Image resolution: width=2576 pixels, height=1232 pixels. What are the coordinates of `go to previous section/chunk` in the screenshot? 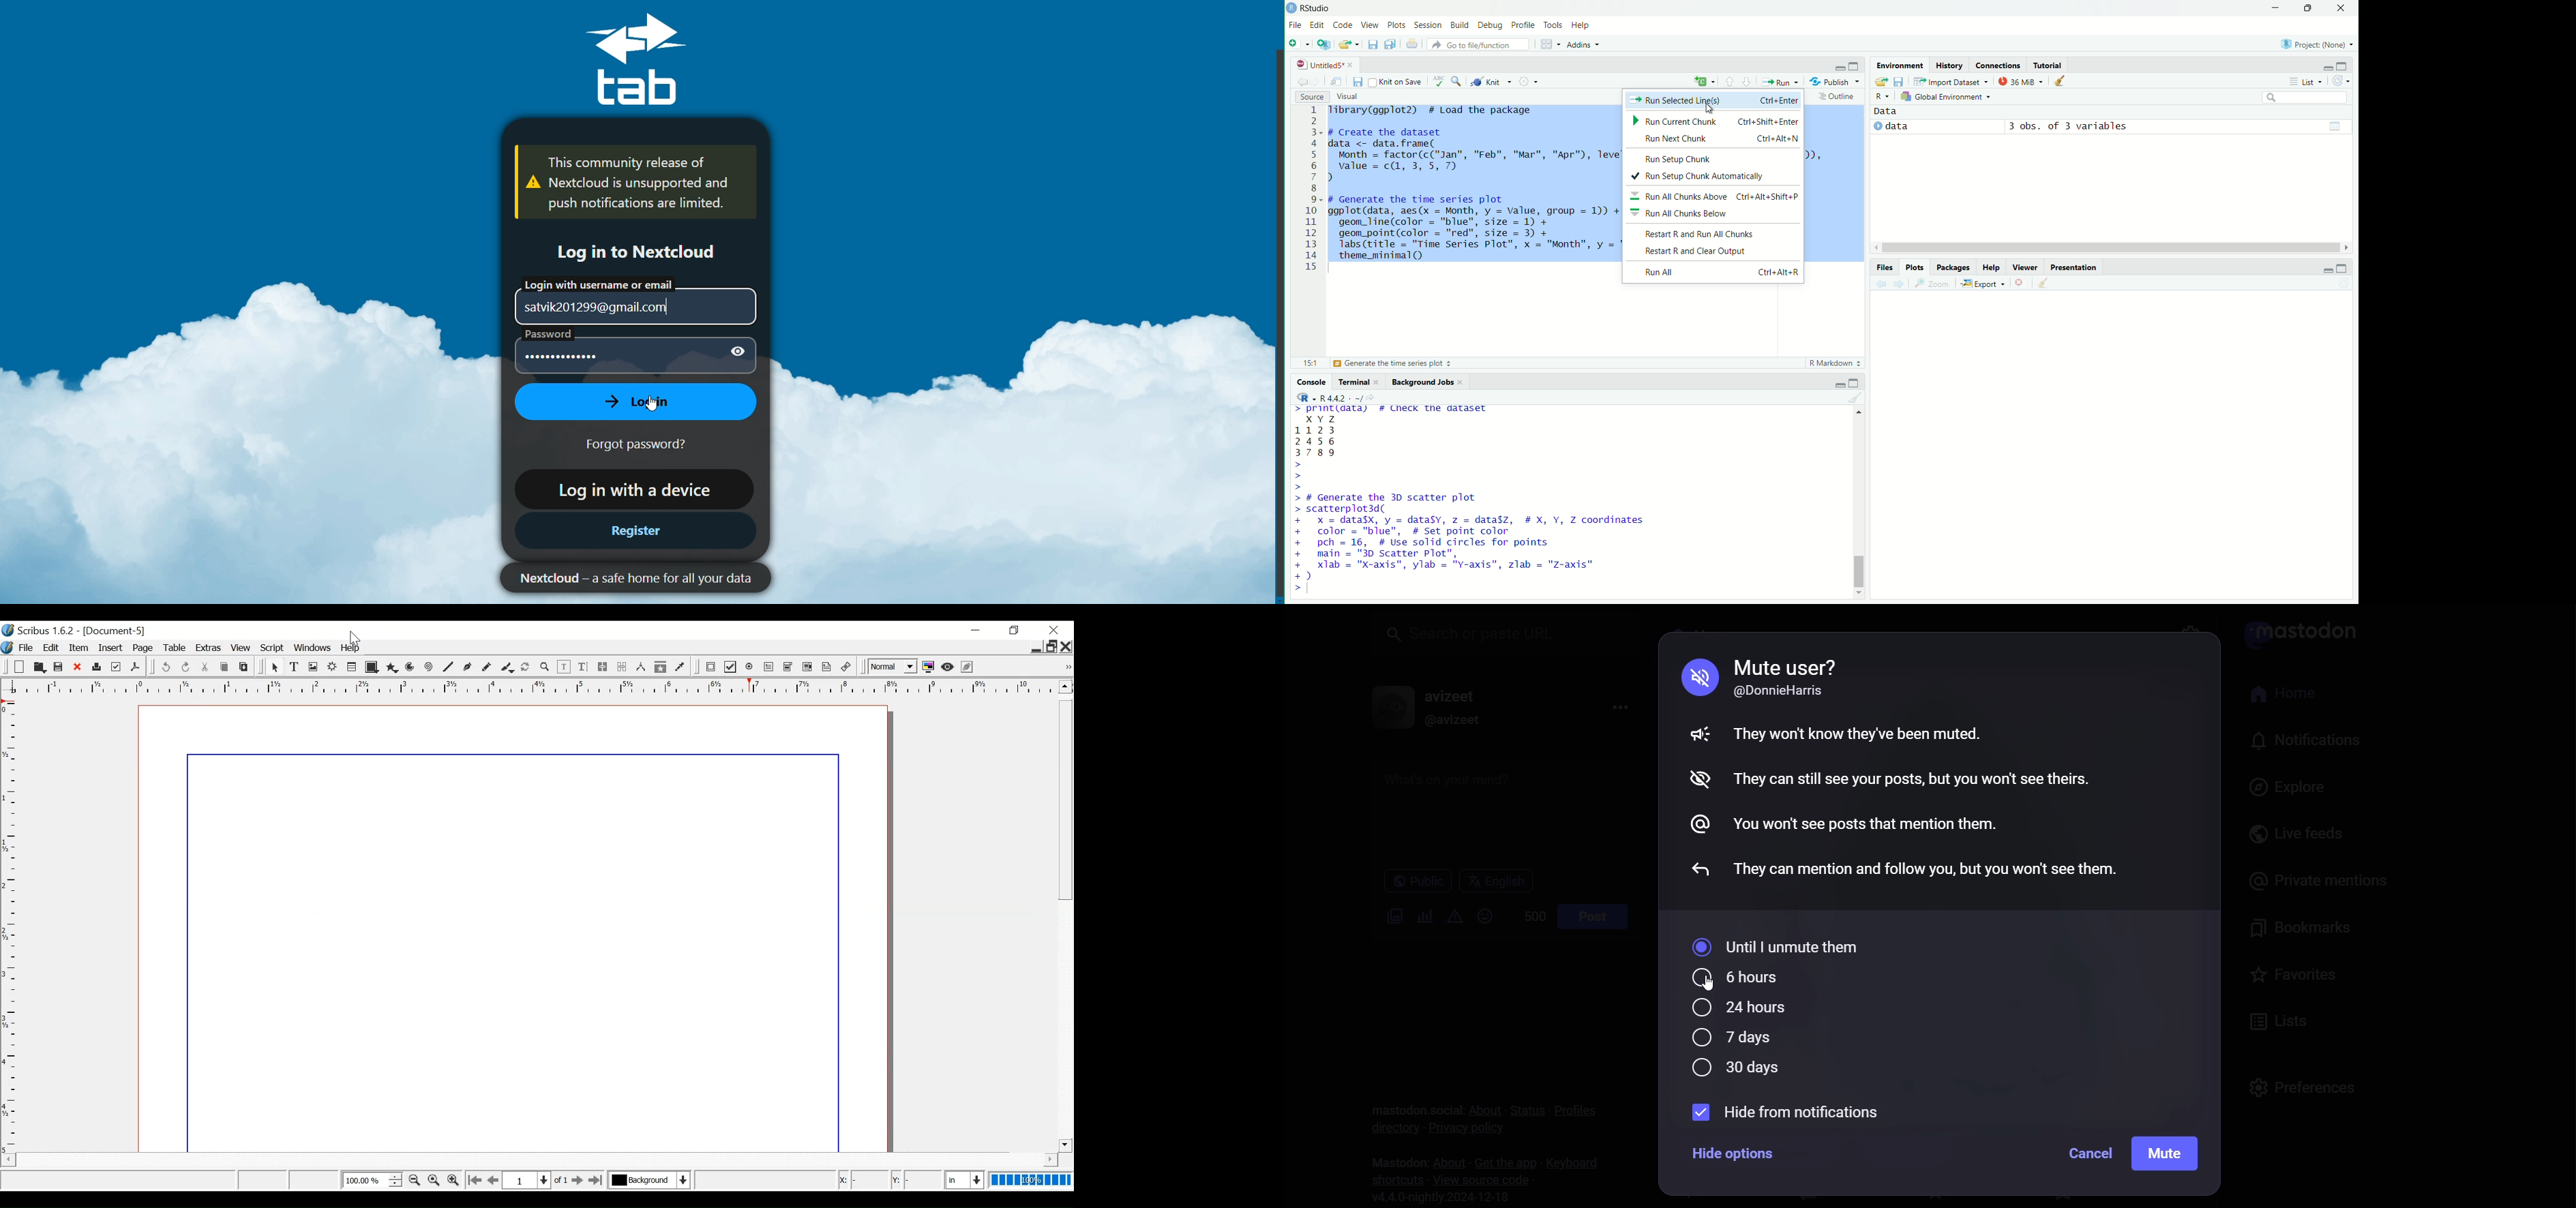 It's located at (1728, 82).